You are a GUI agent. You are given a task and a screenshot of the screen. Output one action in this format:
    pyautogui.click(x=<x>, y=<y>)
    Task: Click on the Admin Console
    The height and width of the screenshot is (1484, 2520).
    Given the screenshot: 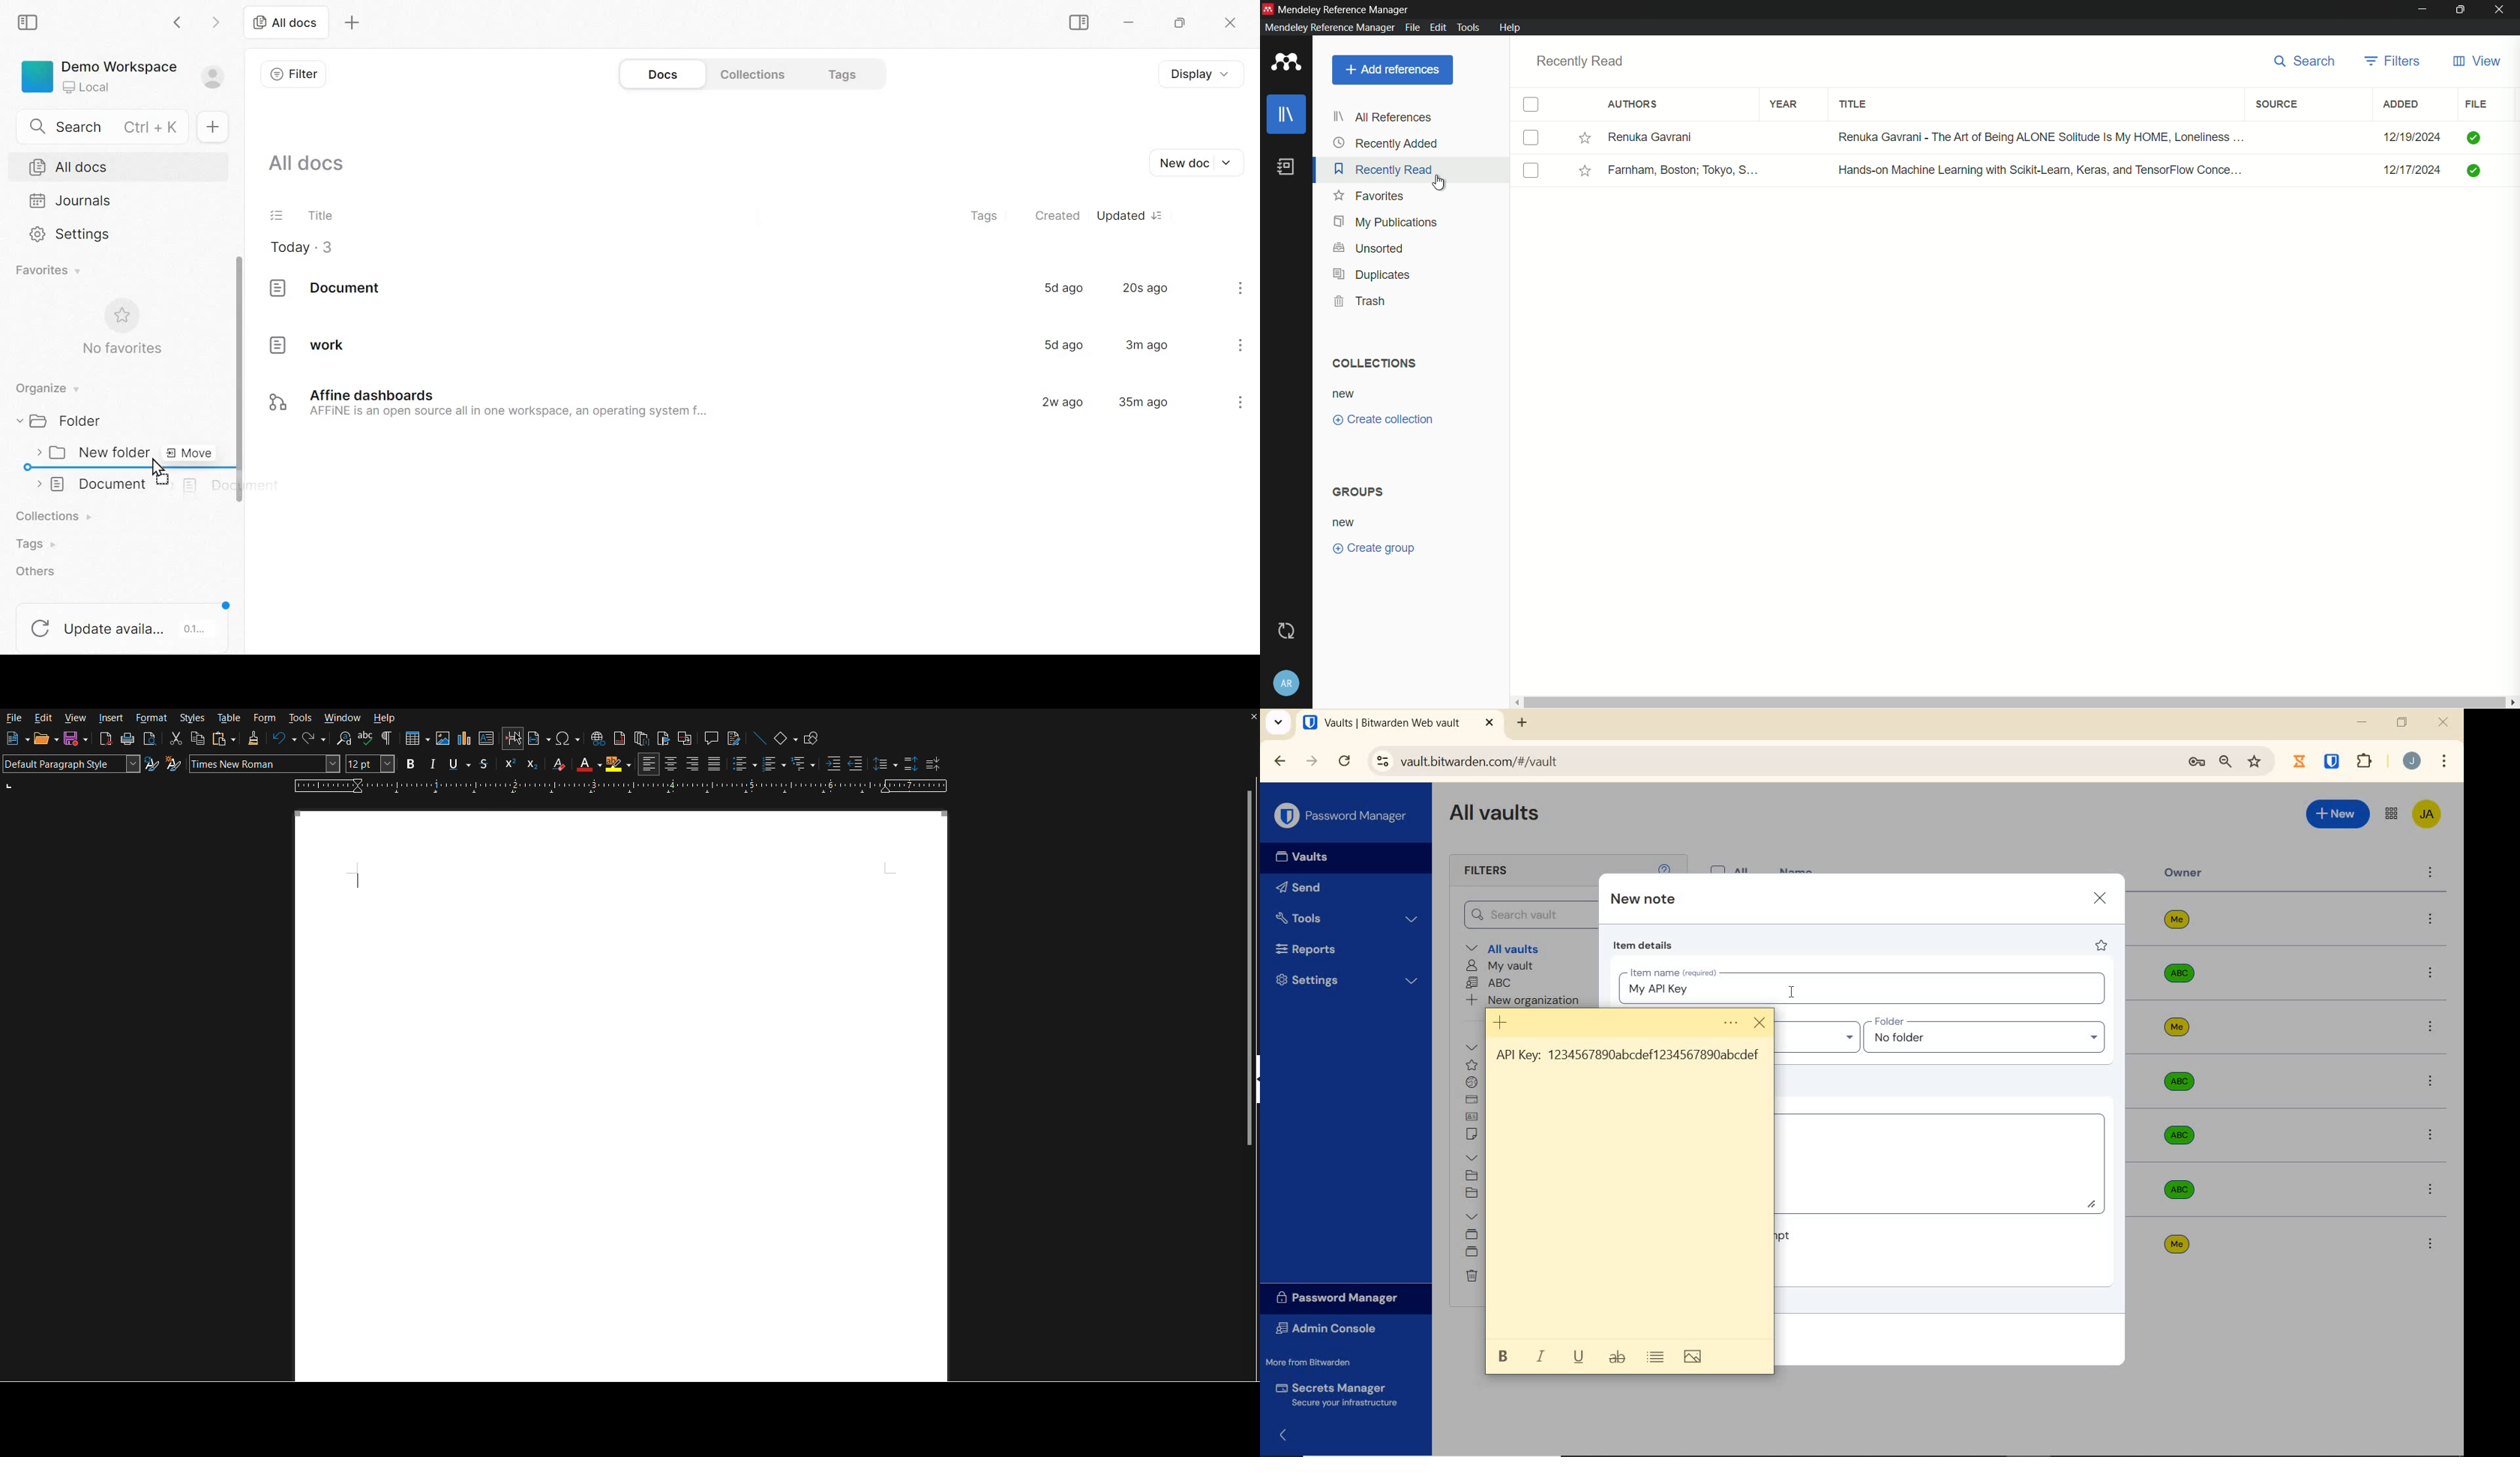 What is the action you would take?
    pyautogui.click(x=1331, y=1329)
    